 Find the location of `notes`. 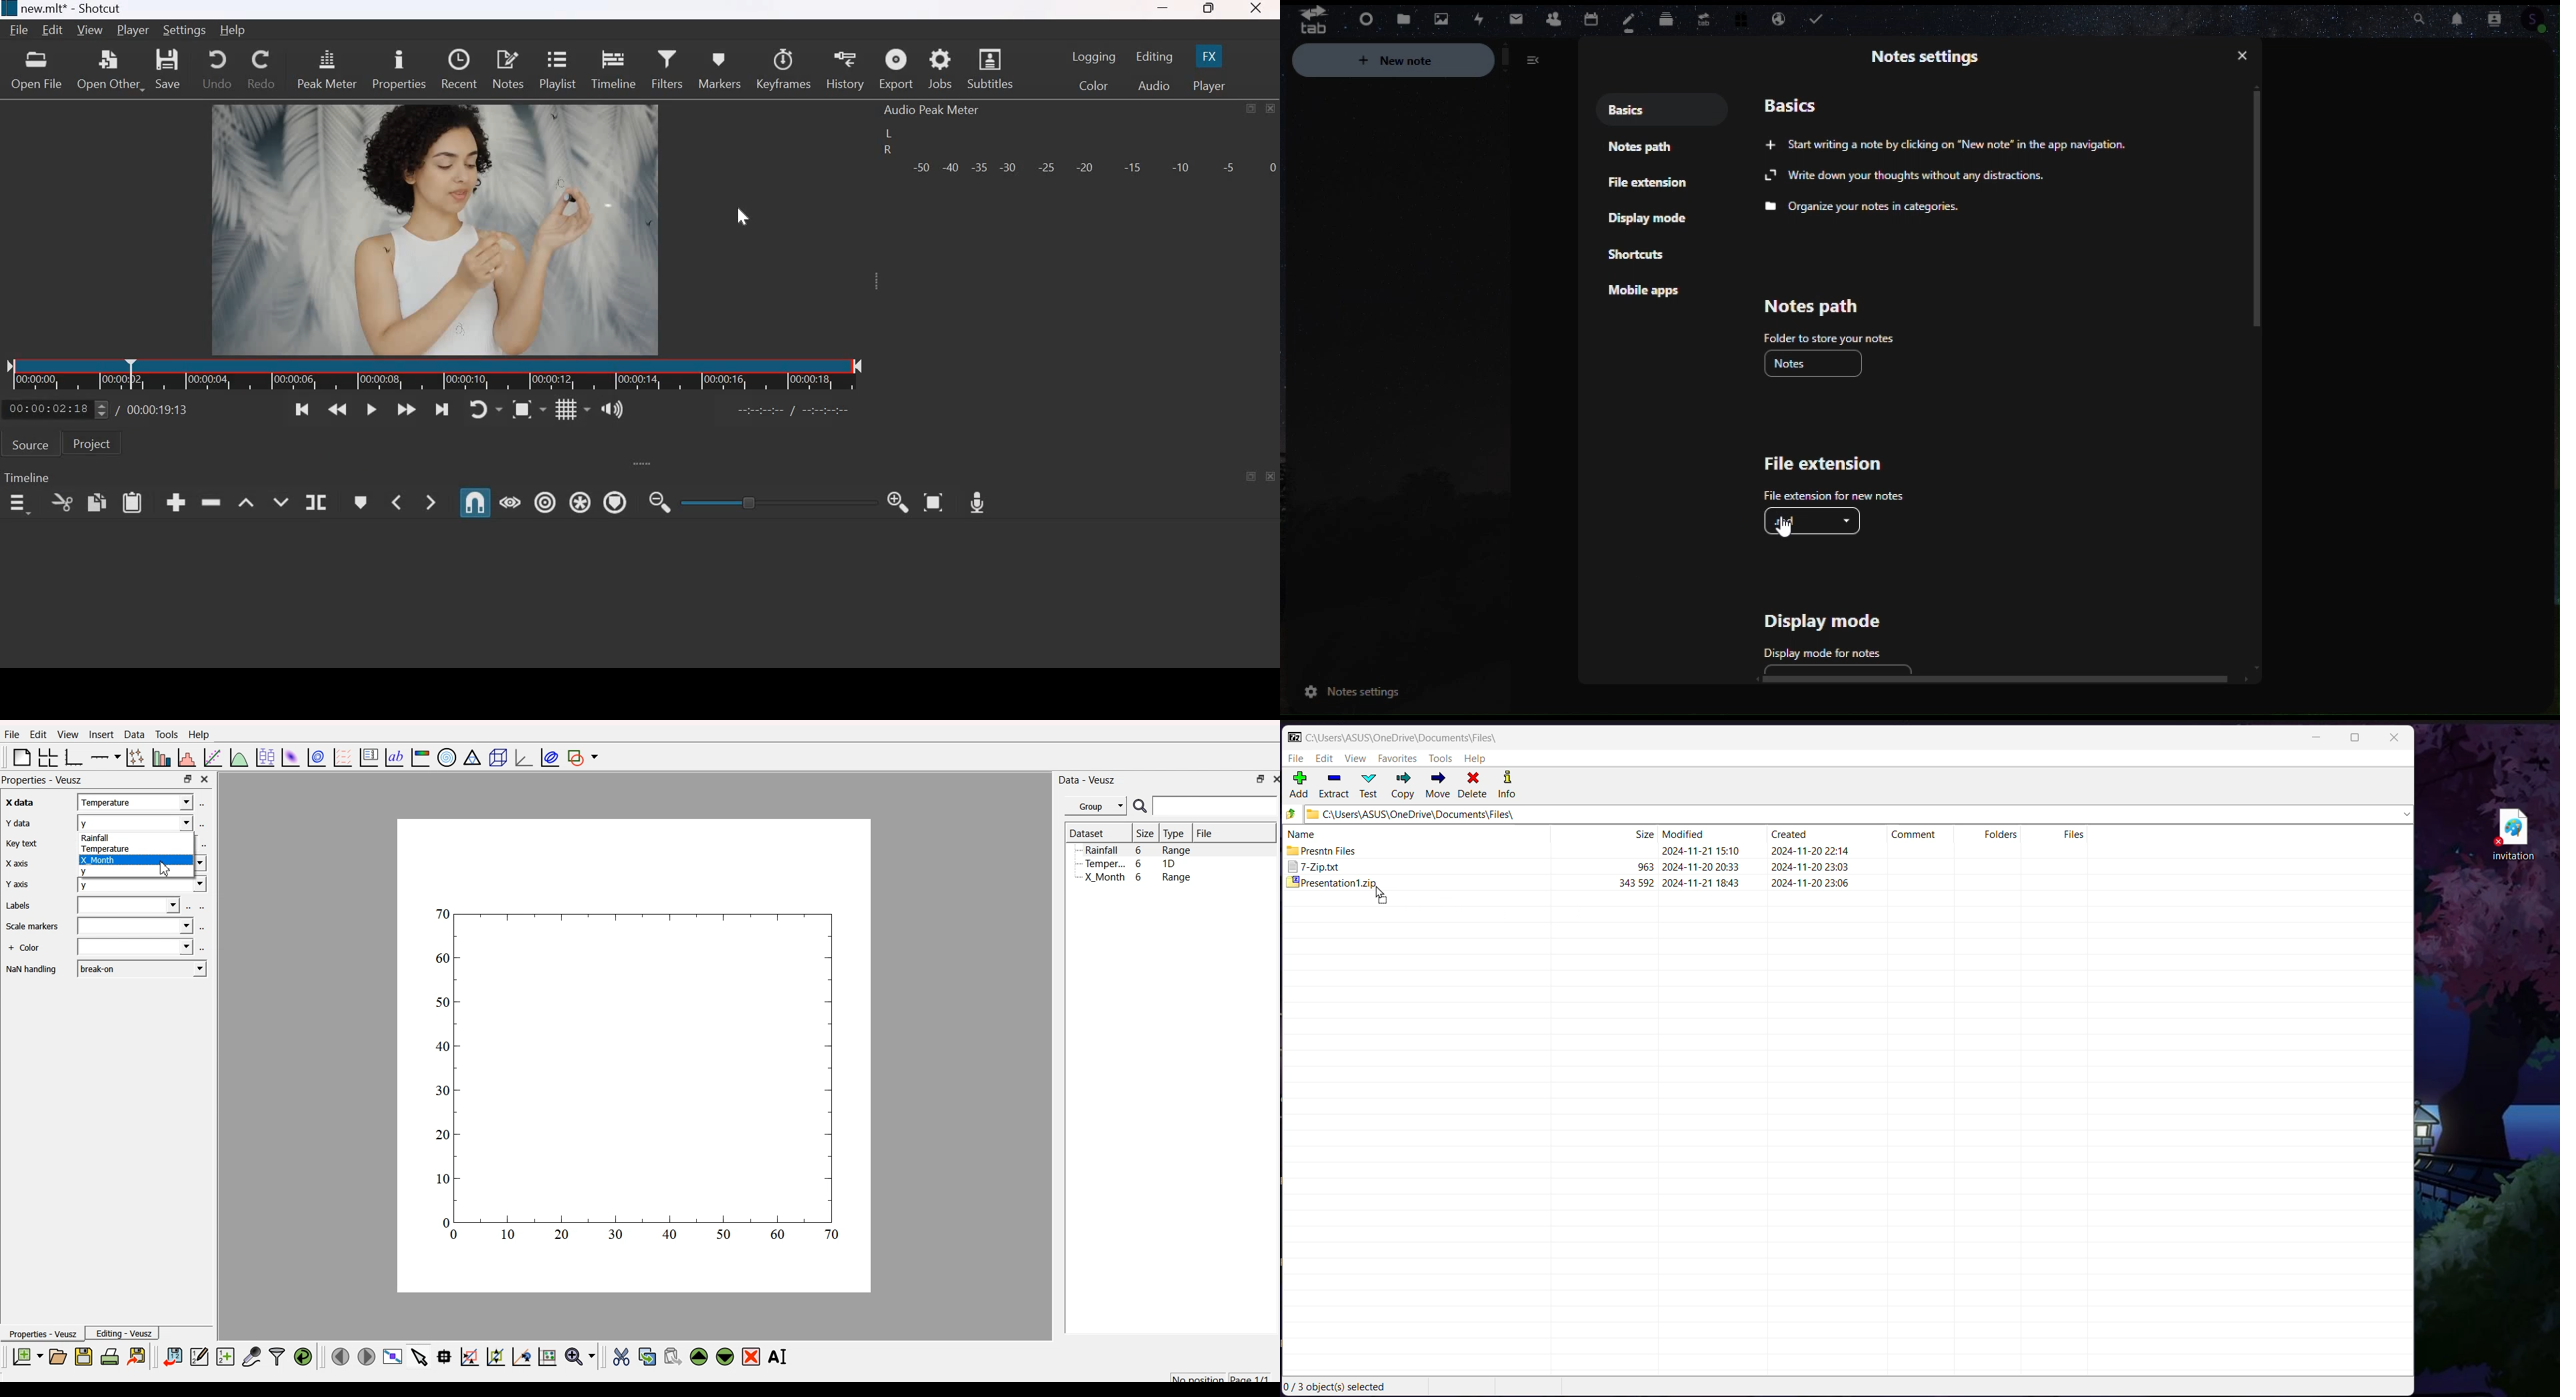

notes is located at coordinates (1631, 22).